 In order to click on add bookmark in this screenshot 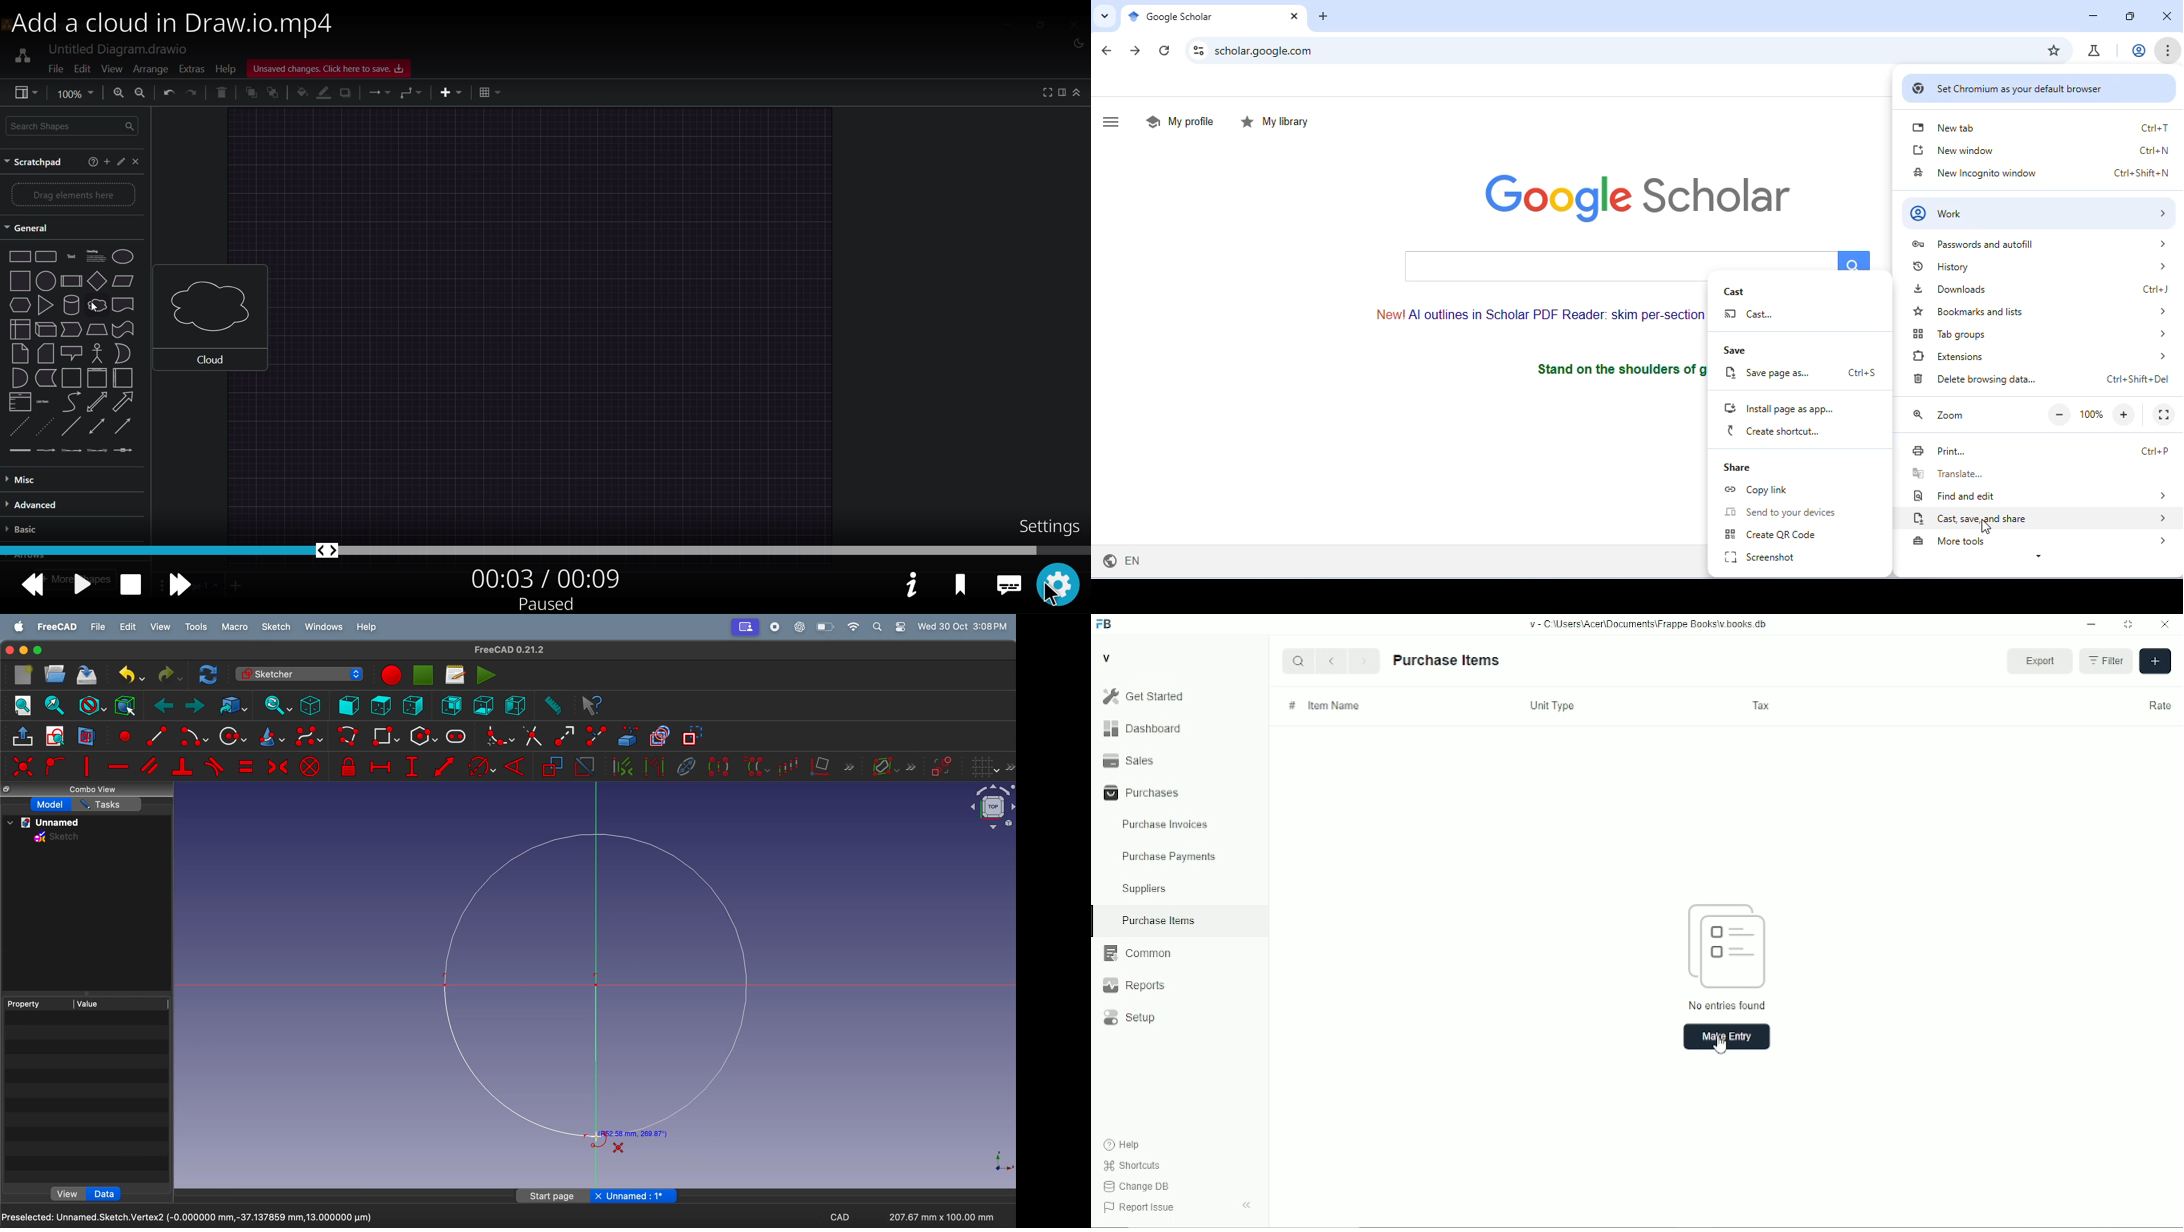, I will do `click(2053, 50)`.